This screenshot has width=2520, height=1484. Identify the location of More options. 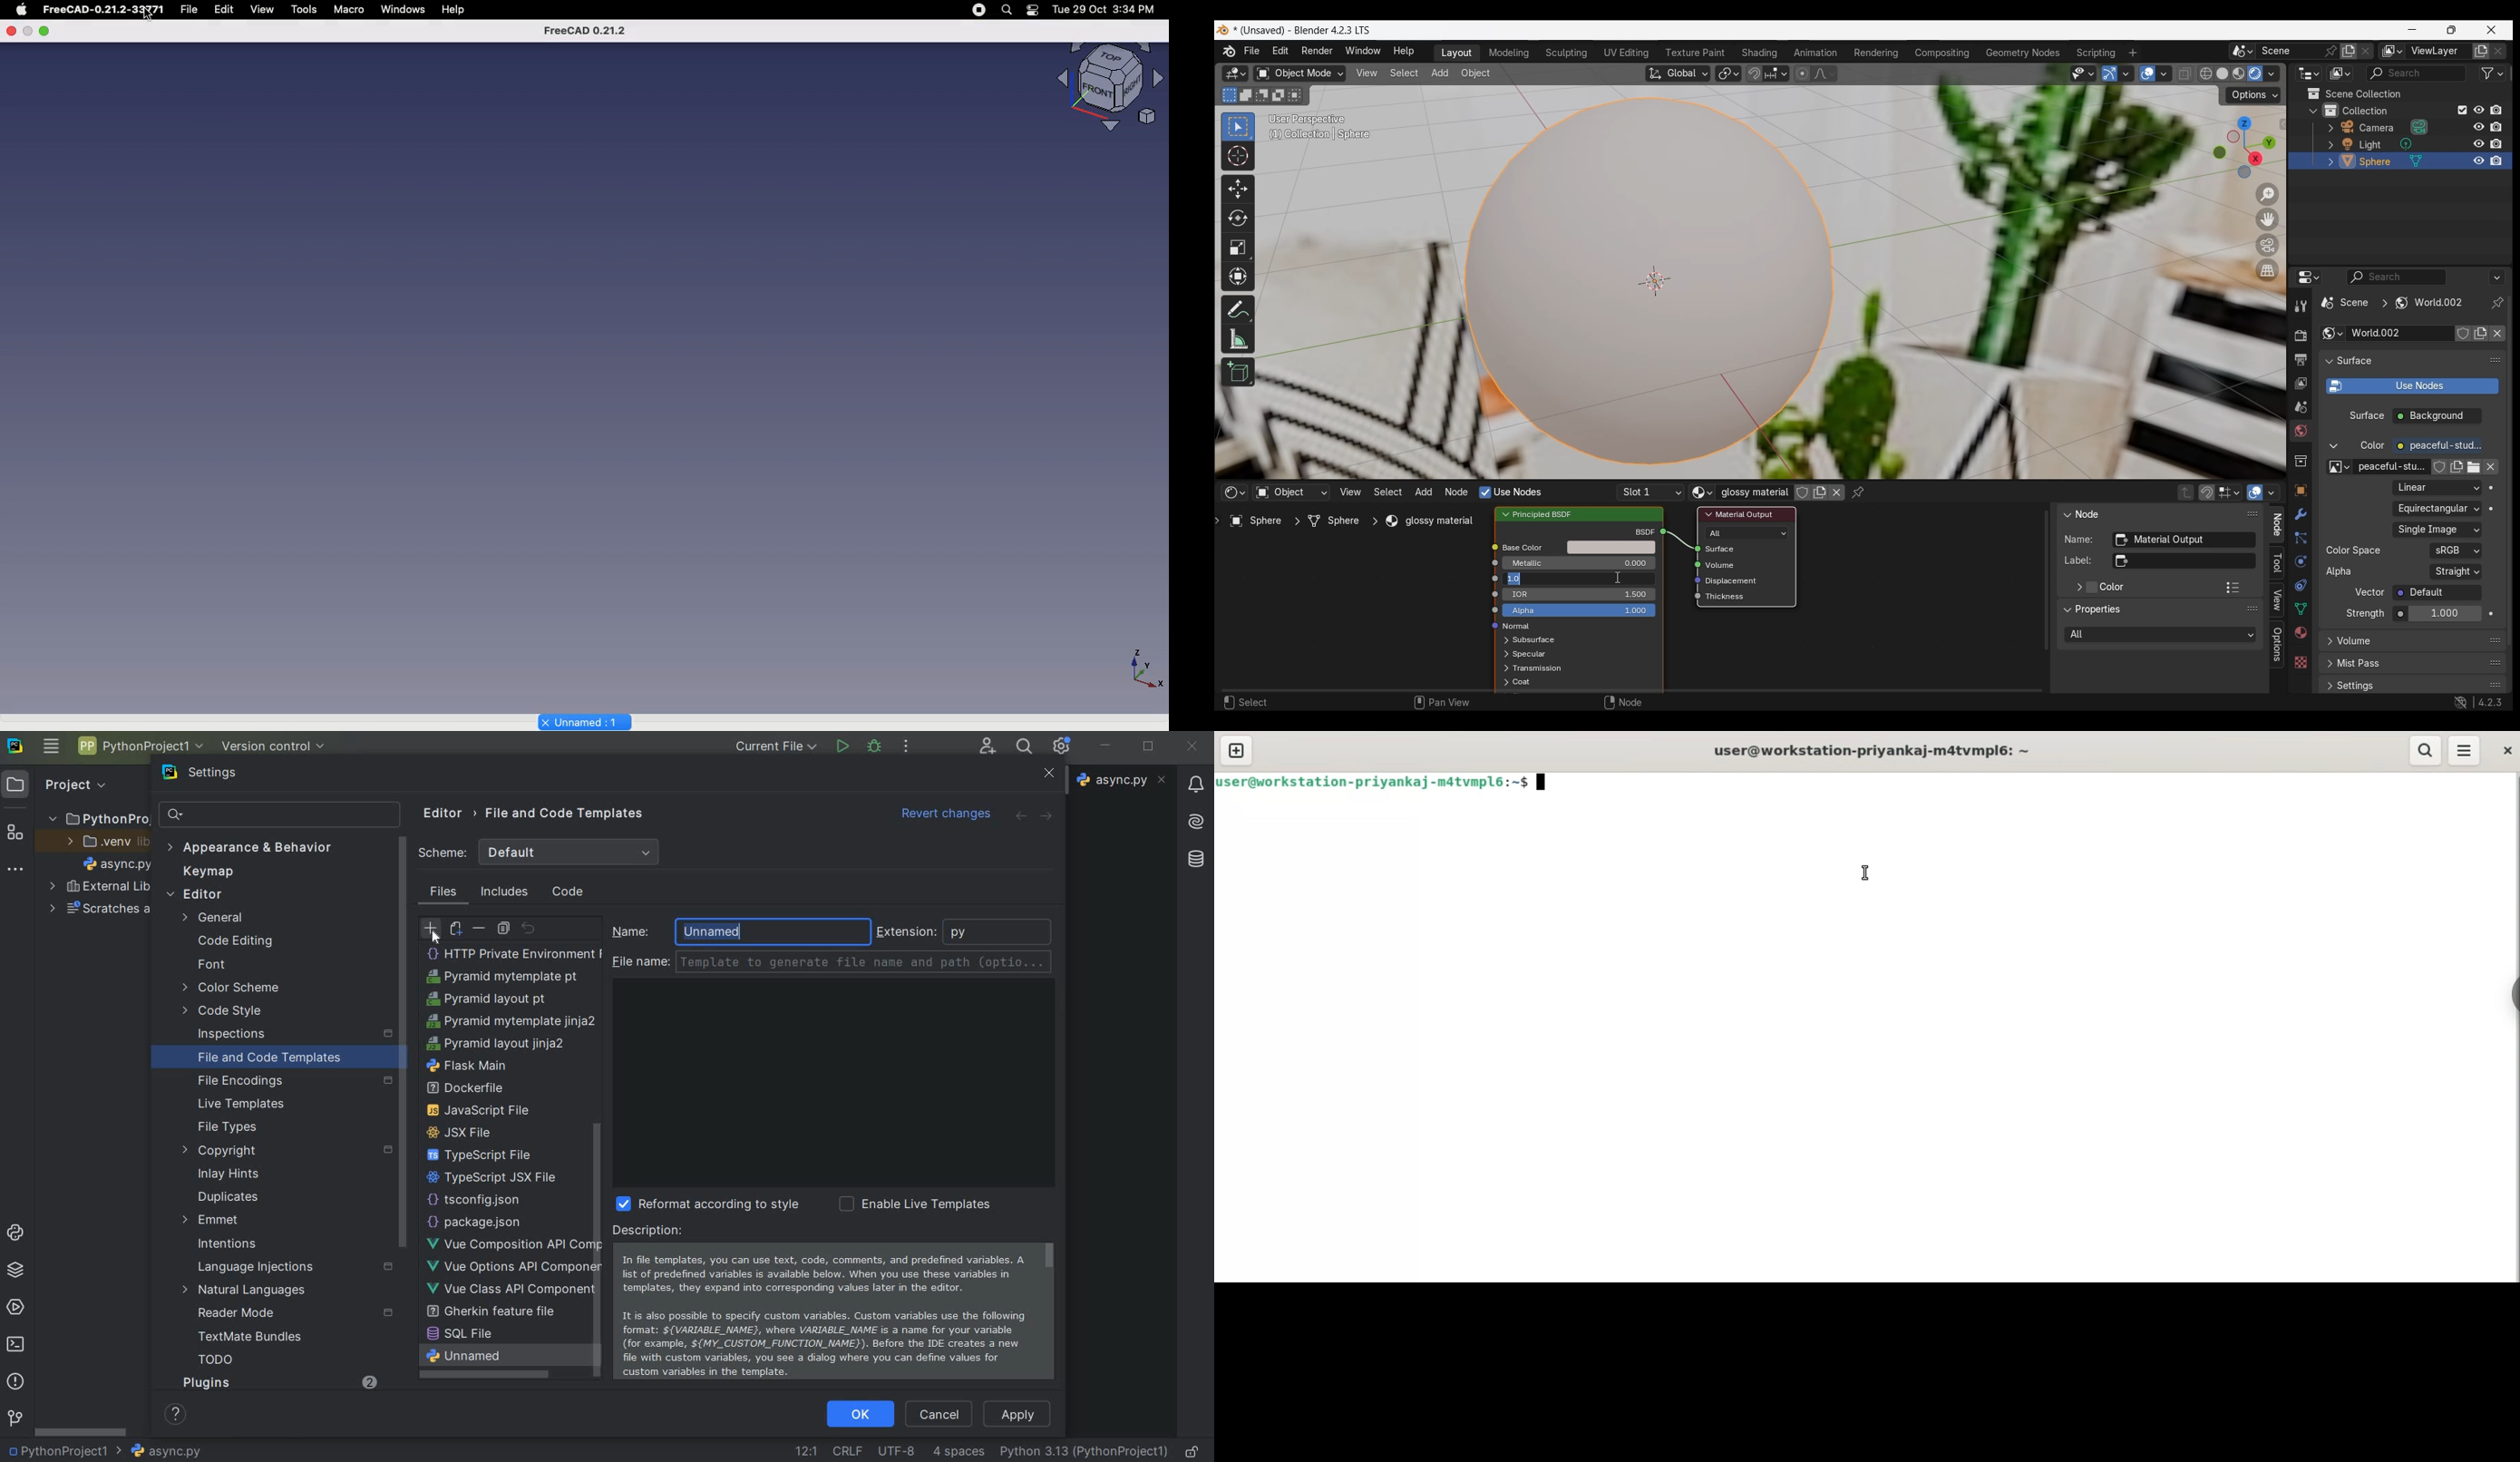
(2497, 278).